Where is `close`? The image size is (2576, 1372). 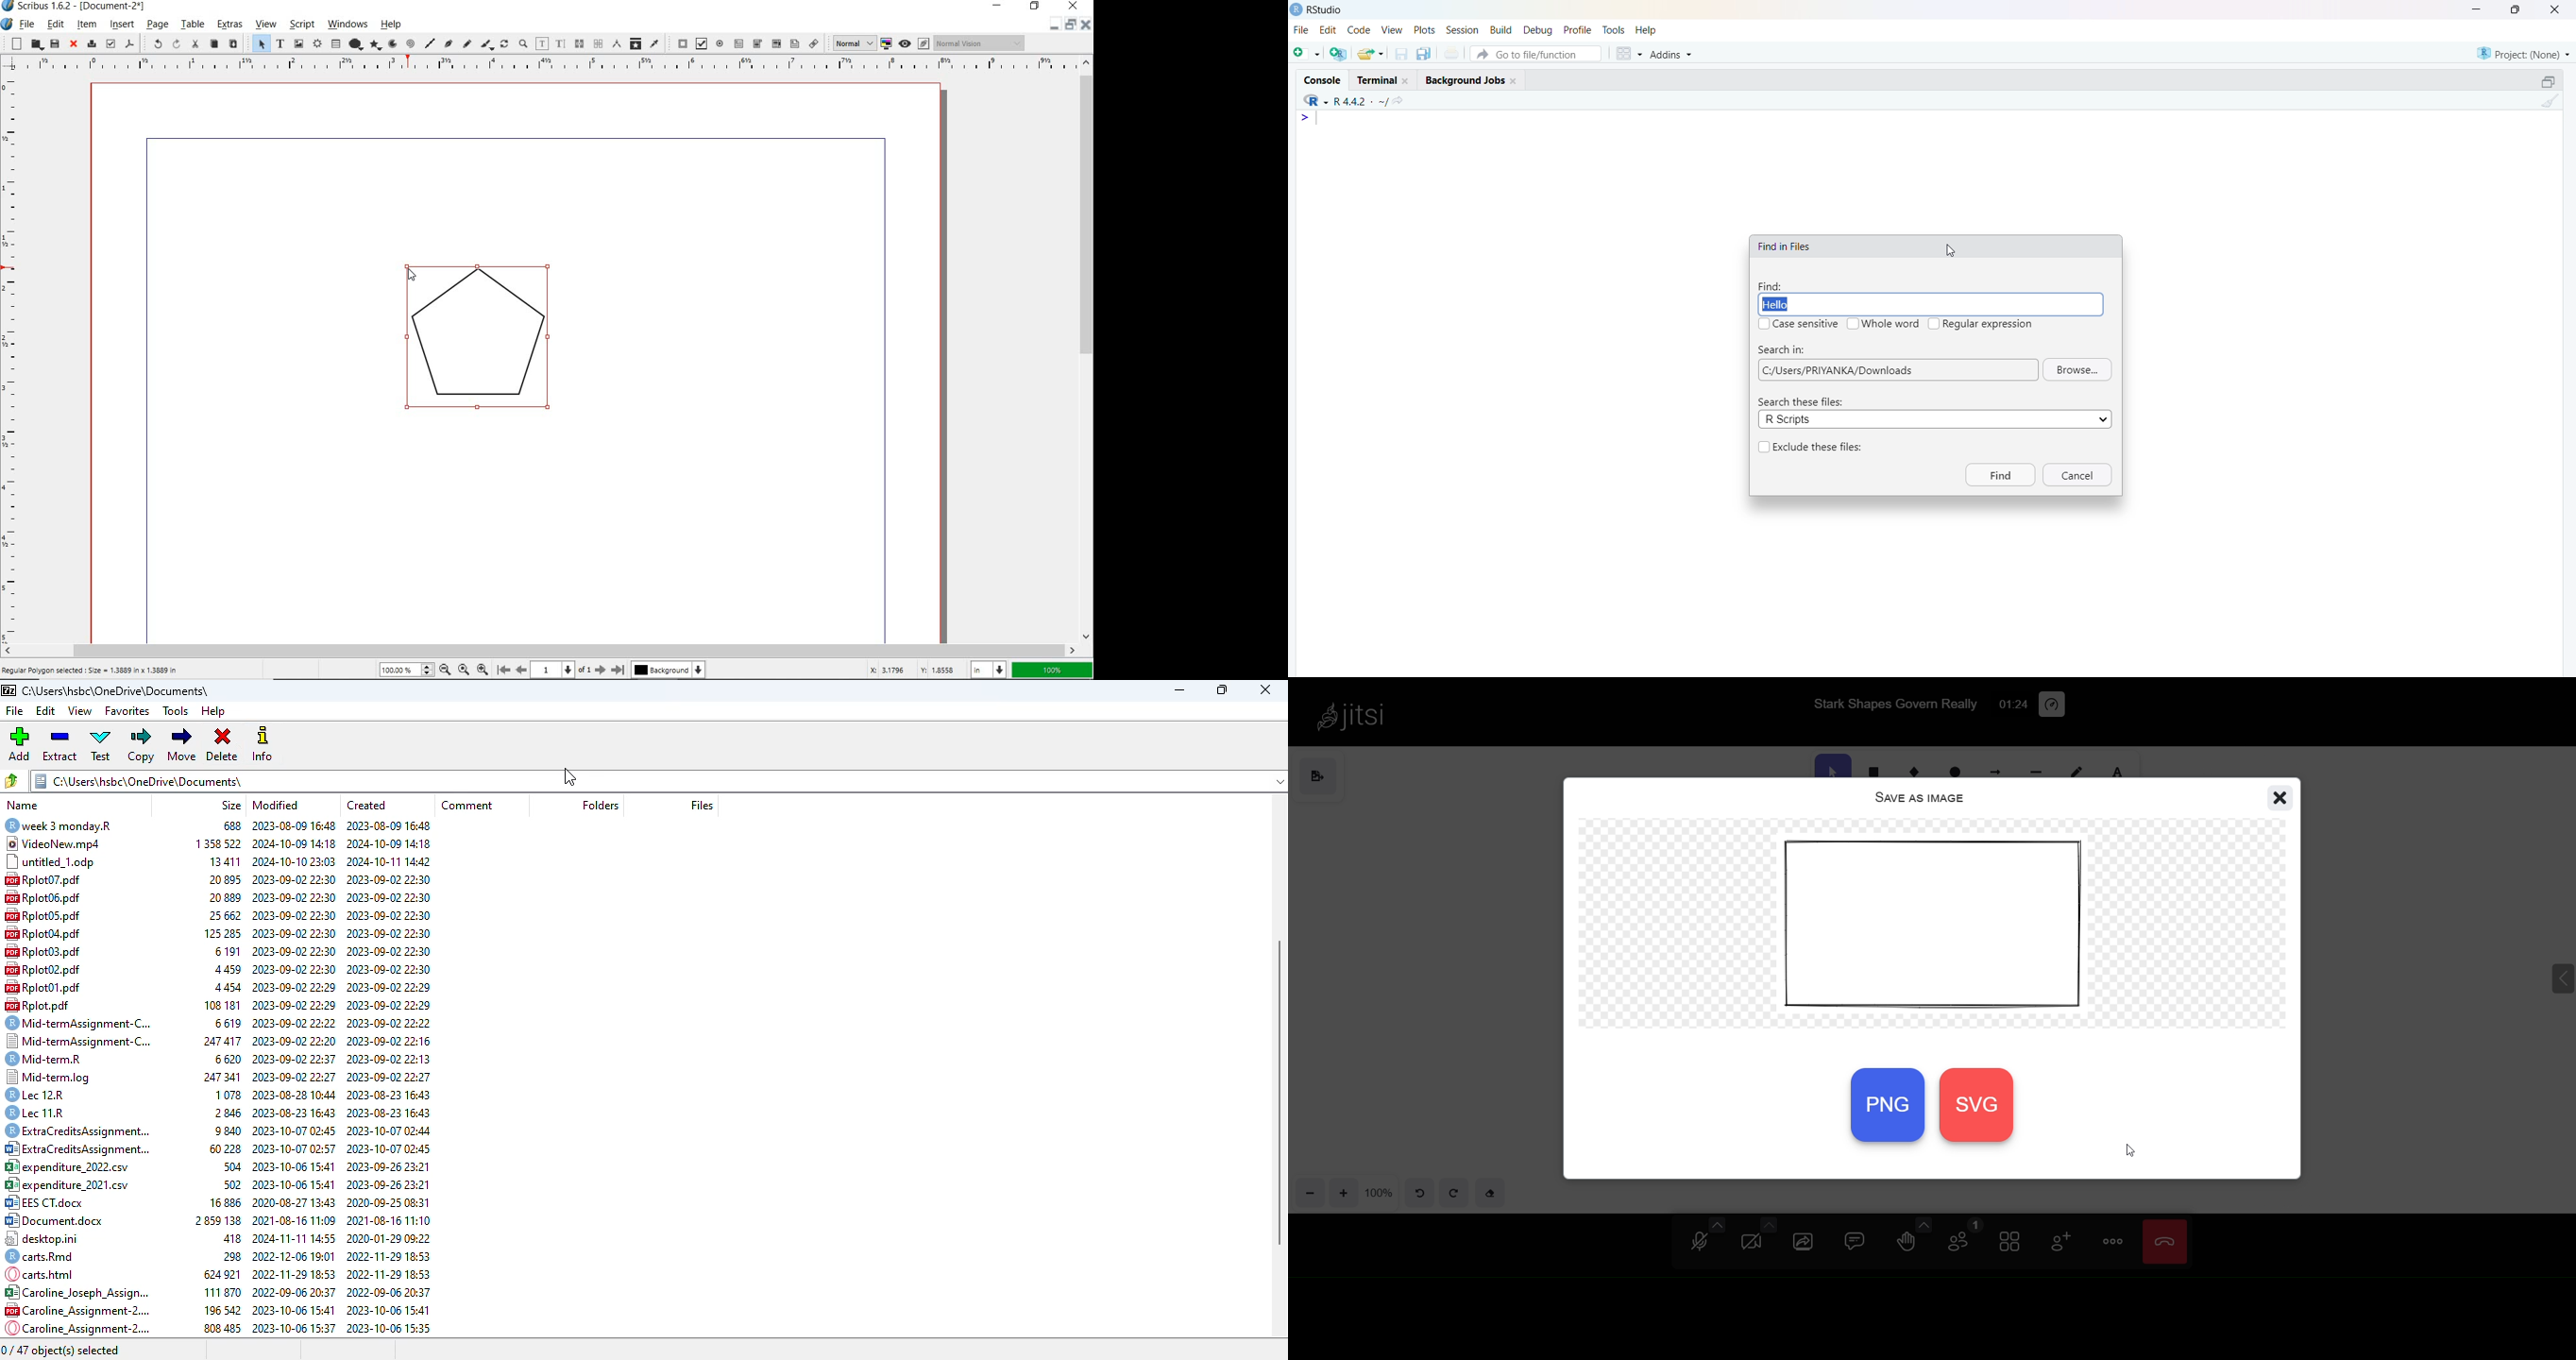 close is located at coordinates (1515, 81).